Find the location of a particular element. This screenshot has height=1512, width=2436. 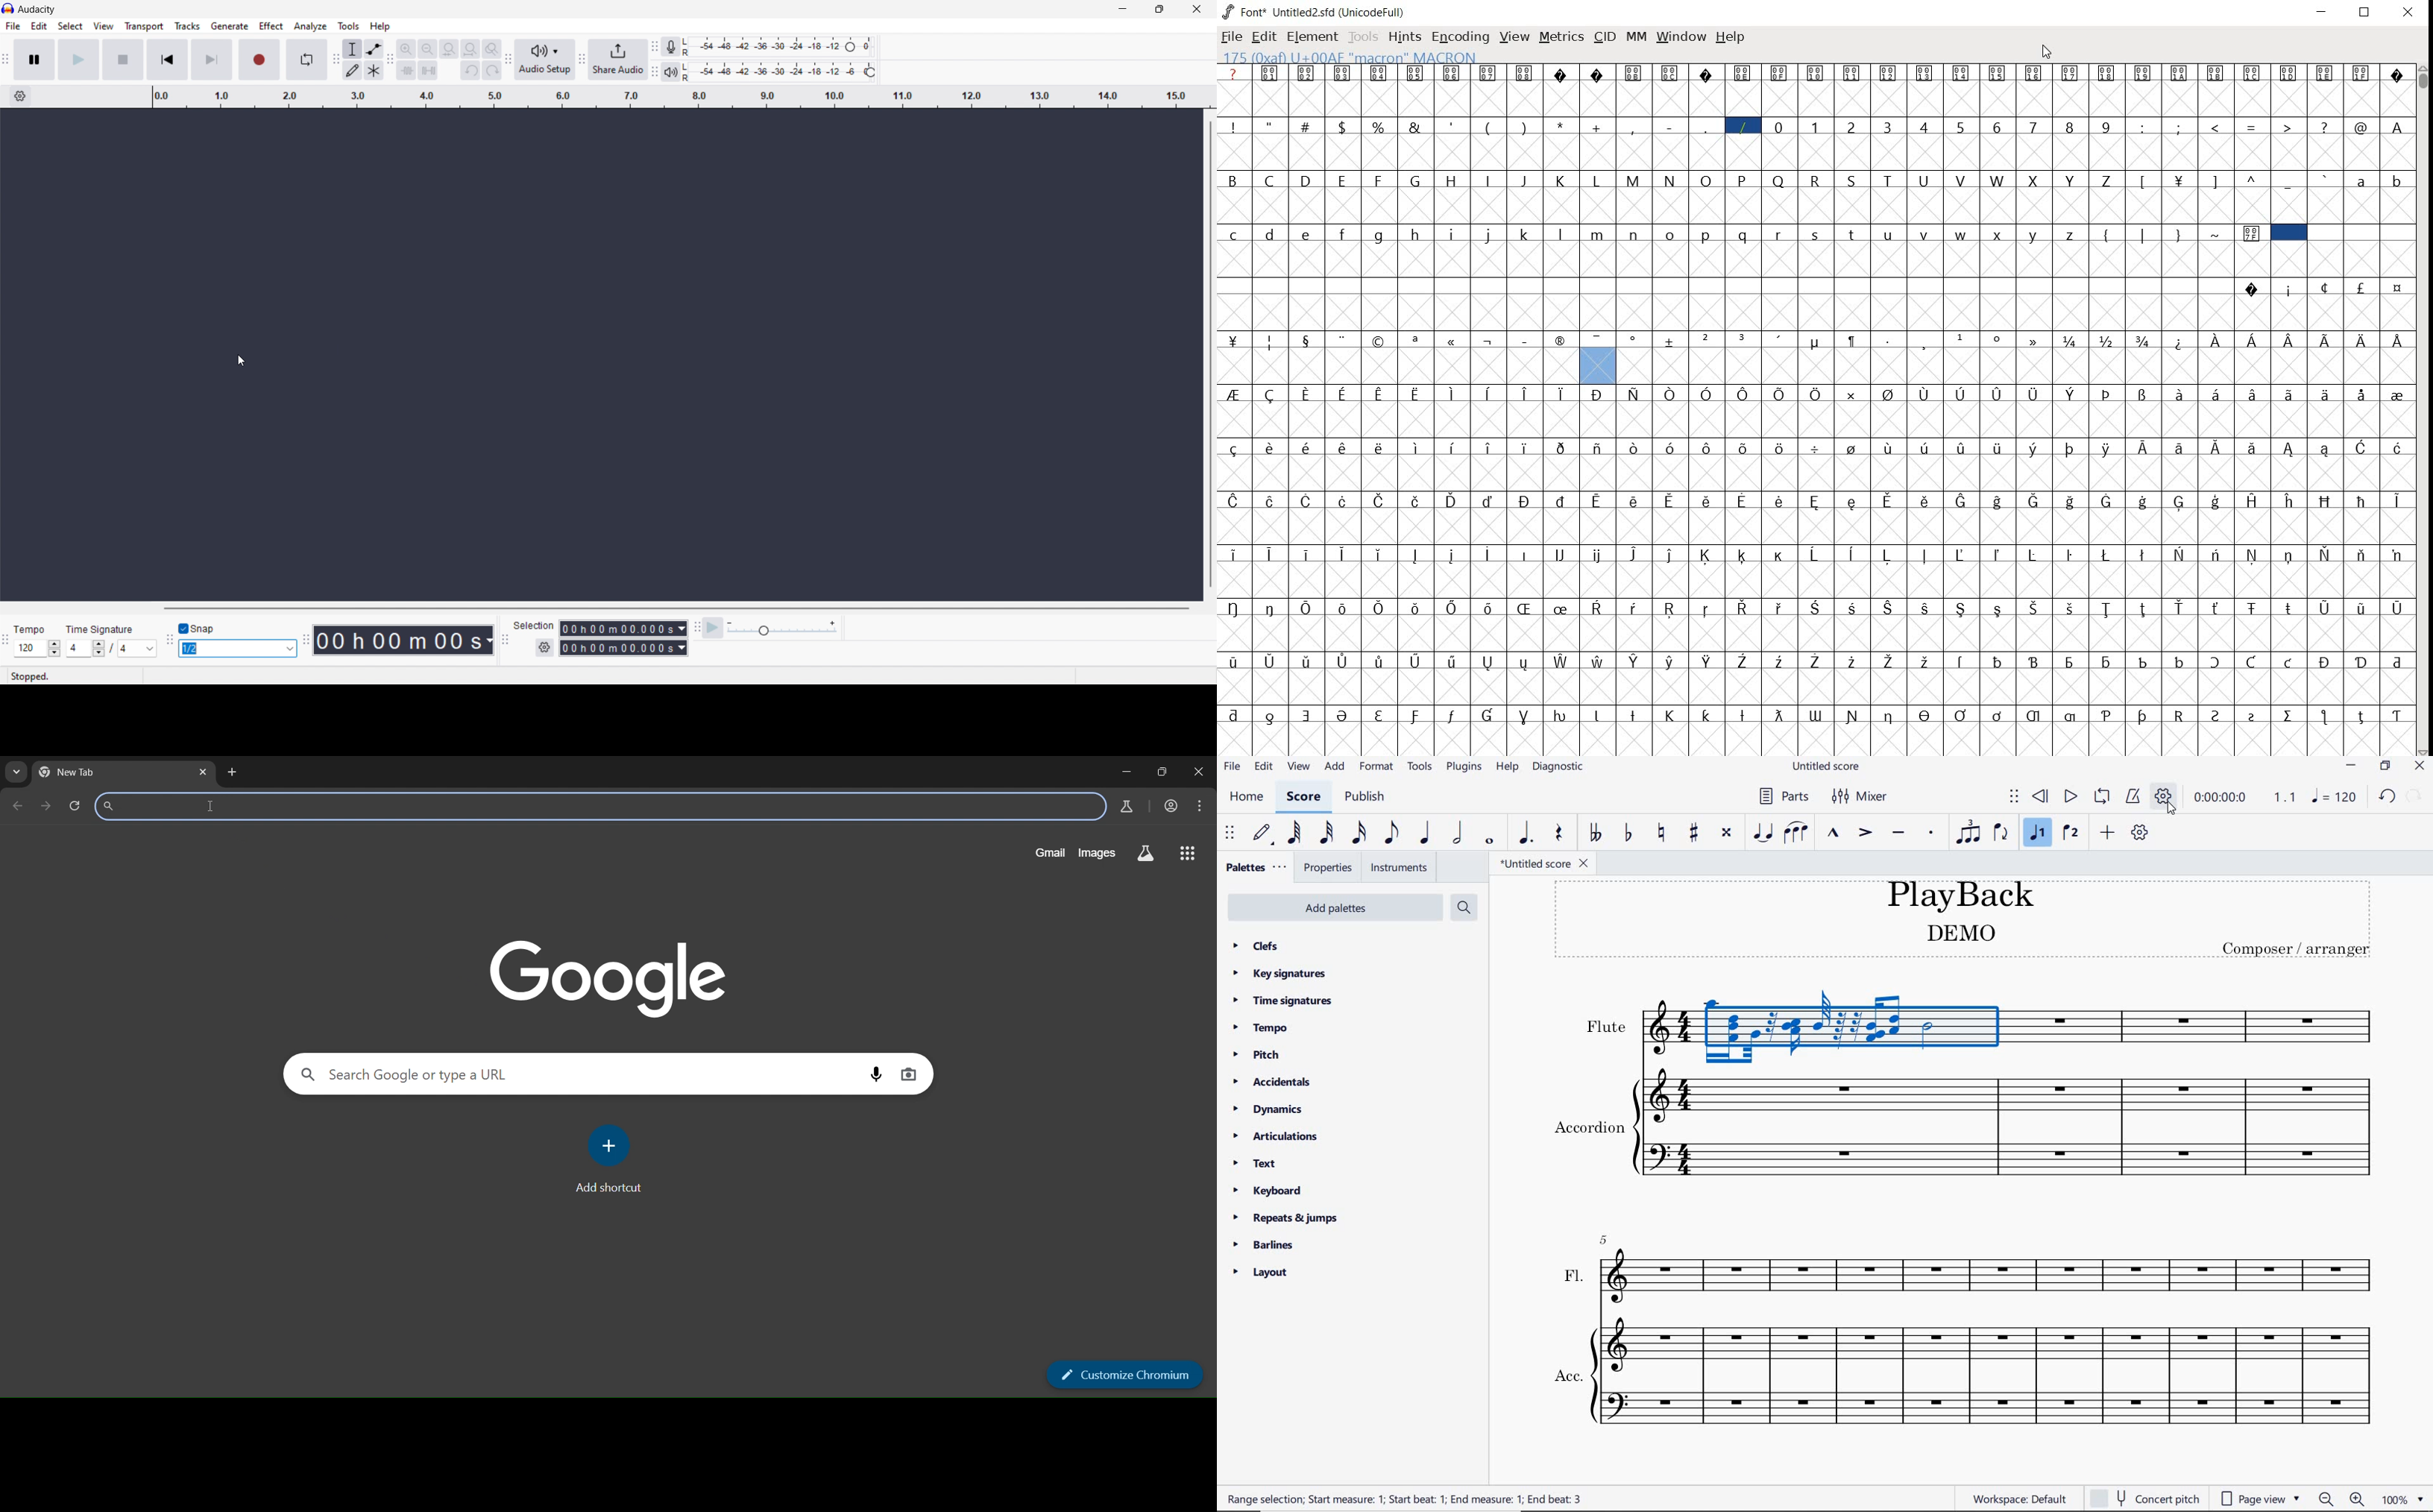

Symbol is located at coordinates (1853, 395).